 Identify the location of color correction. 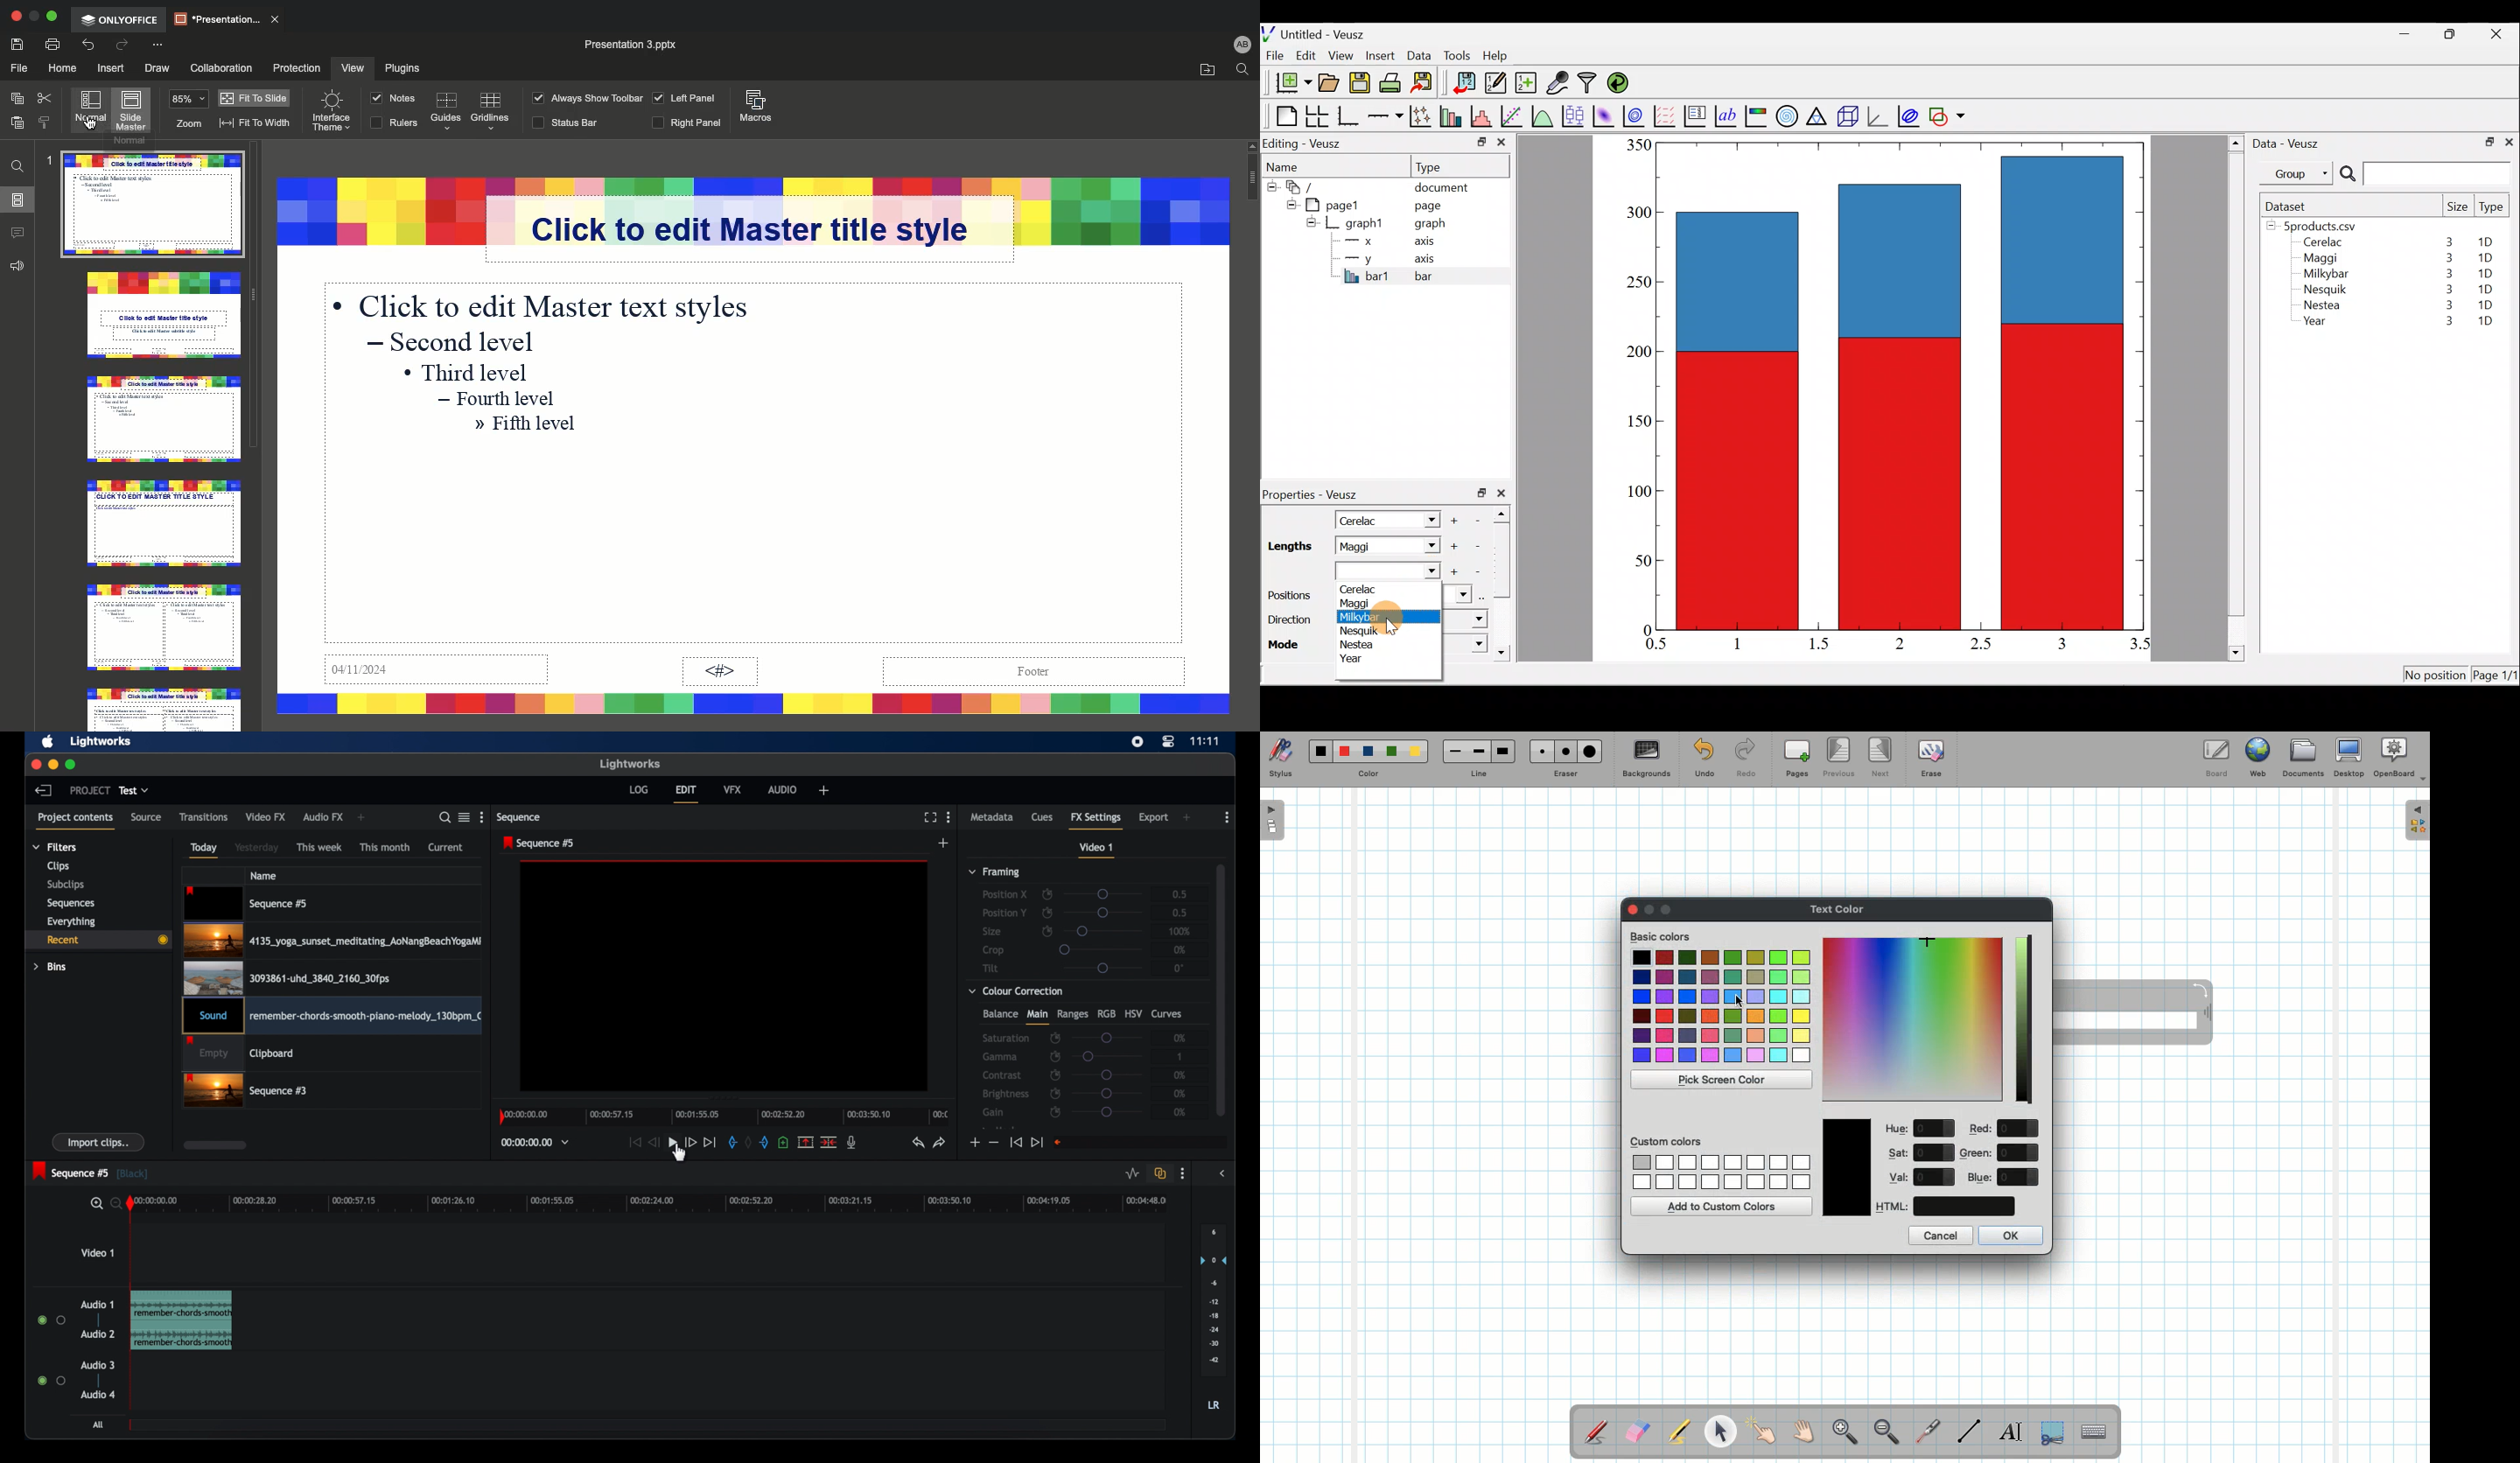
(1017, 991).